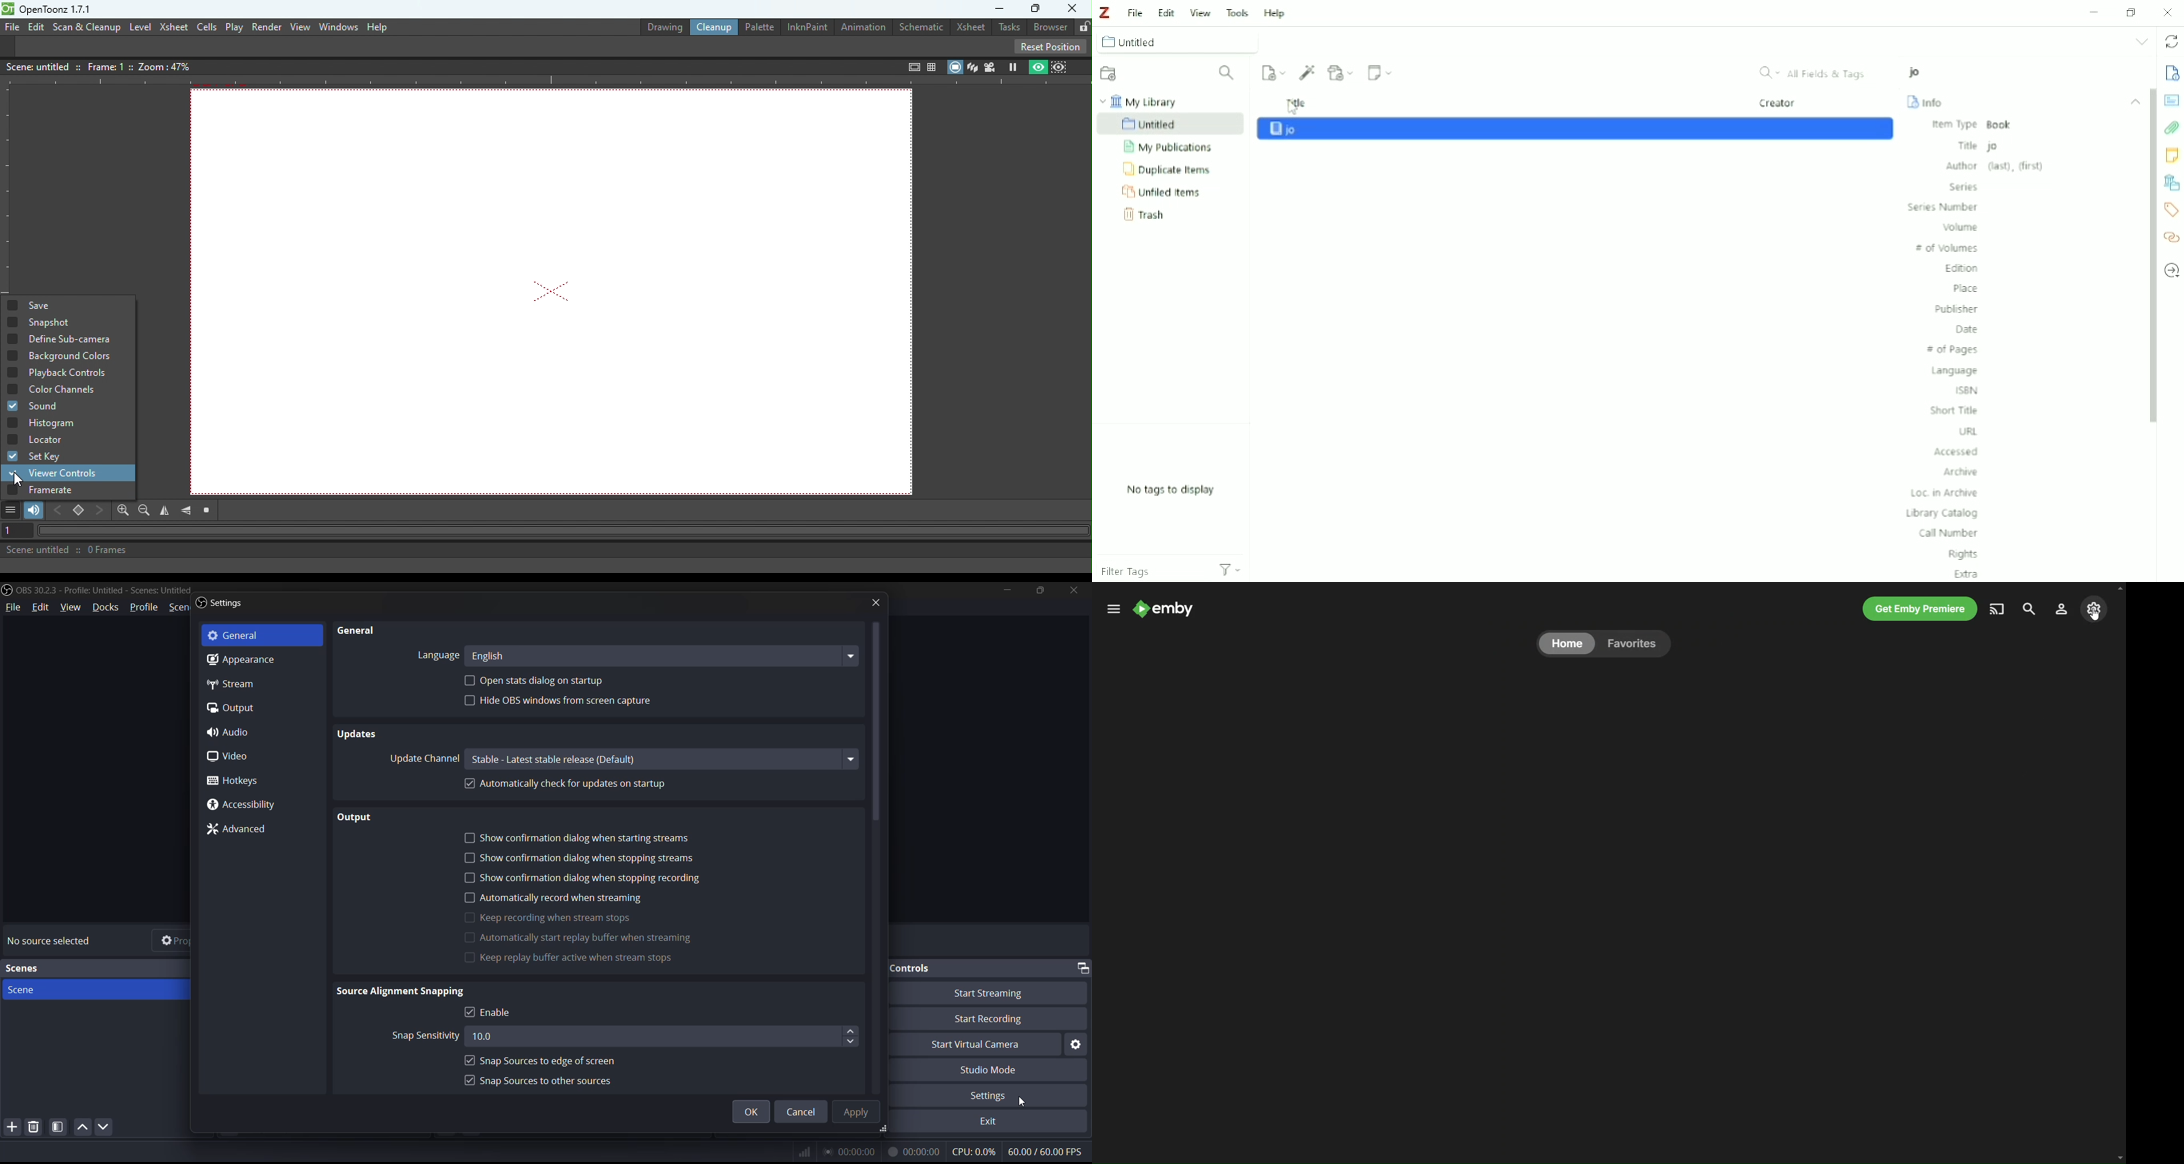 The image size is (2184, 1176). I want to click on Author, so click(1994, 166).